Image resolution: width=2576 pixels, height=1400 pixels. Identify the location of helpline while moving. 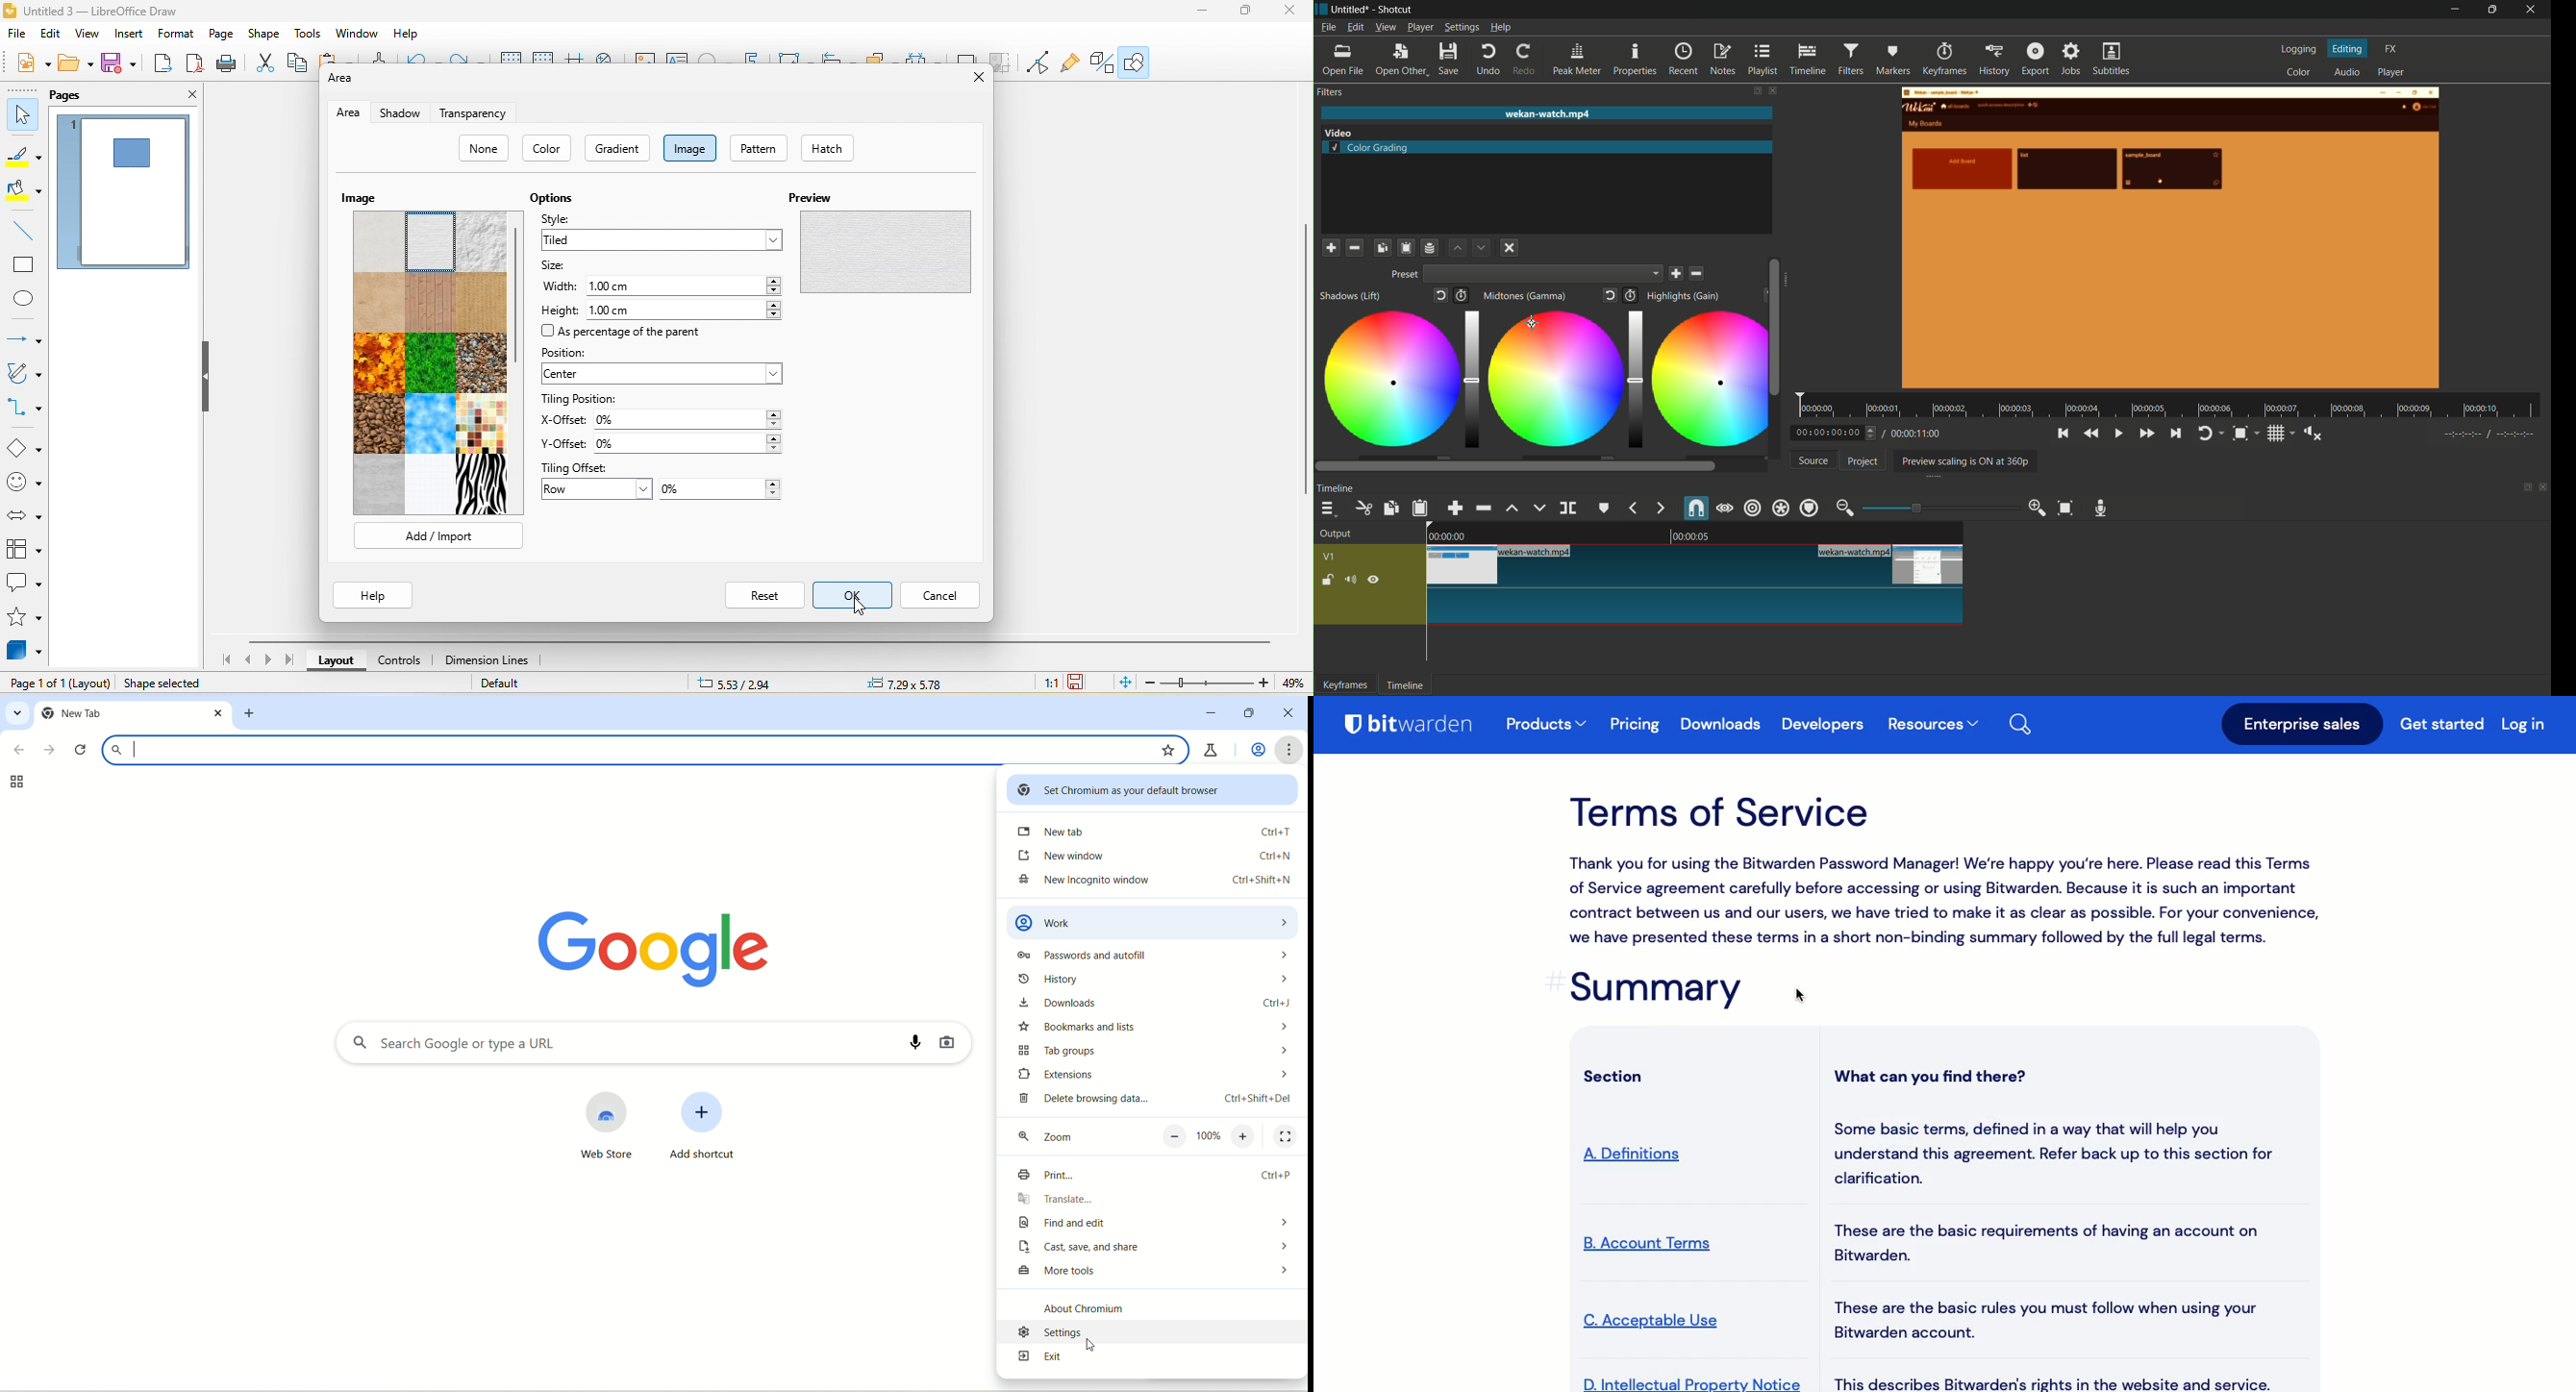
(575, 60).